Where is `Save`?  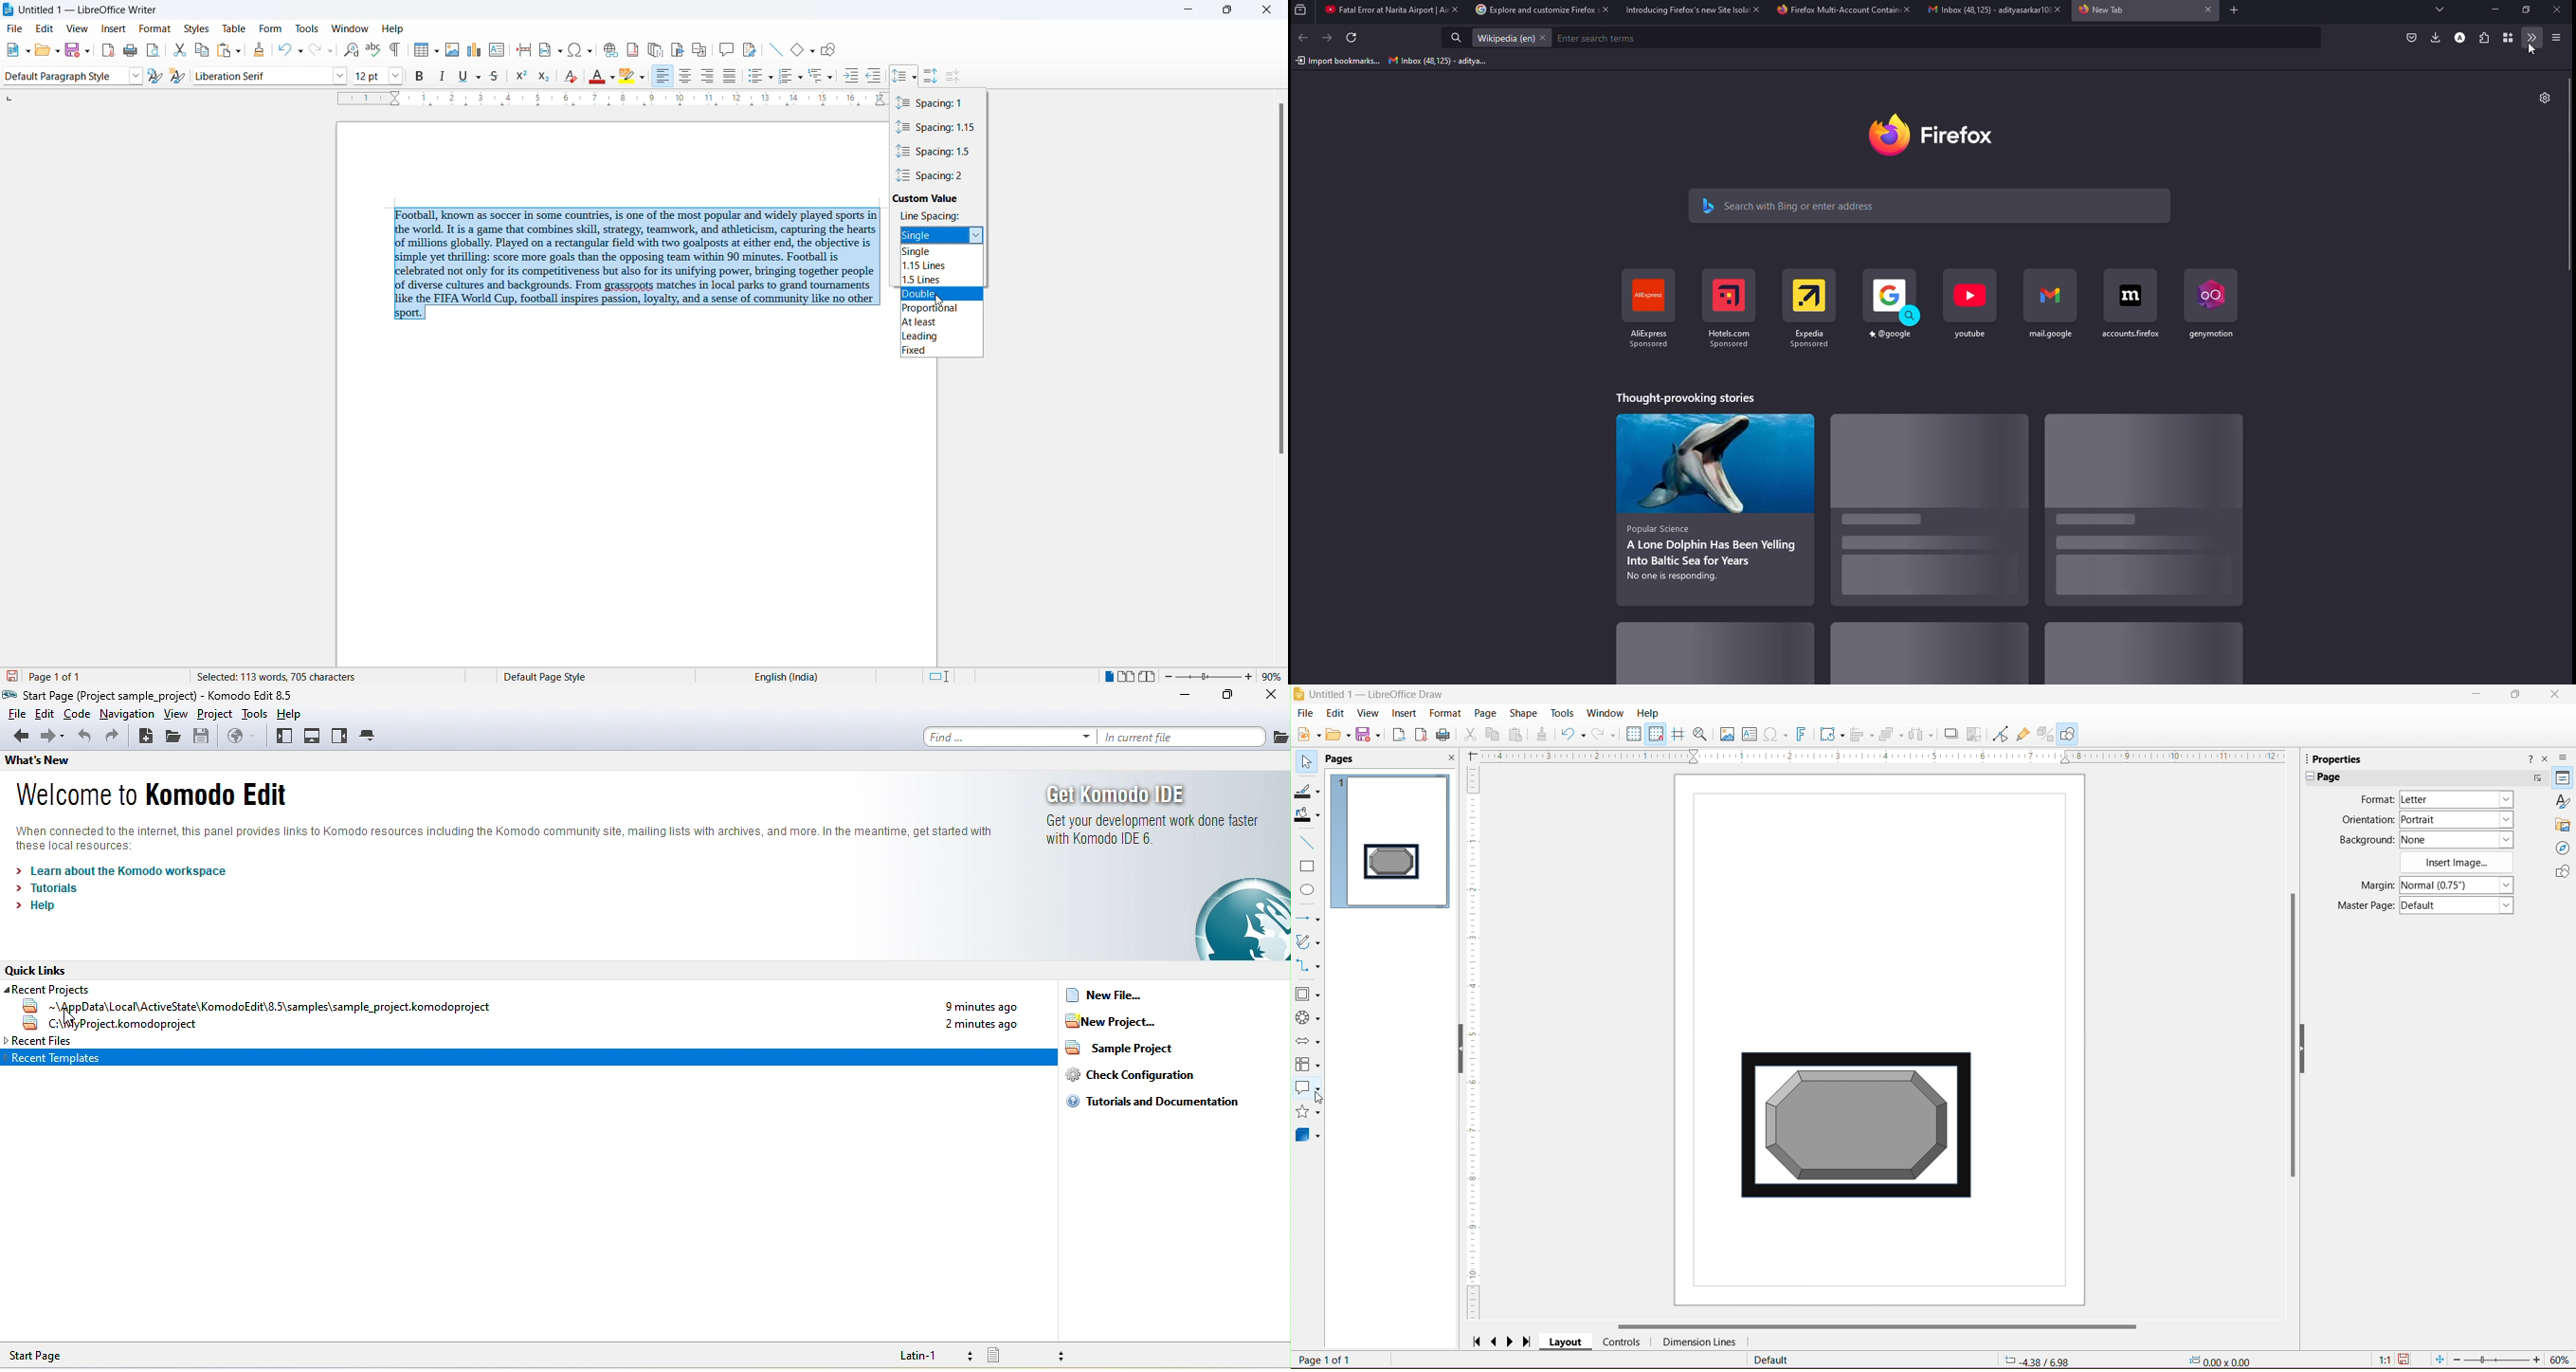 Save is located at coordinates (1371, 737).